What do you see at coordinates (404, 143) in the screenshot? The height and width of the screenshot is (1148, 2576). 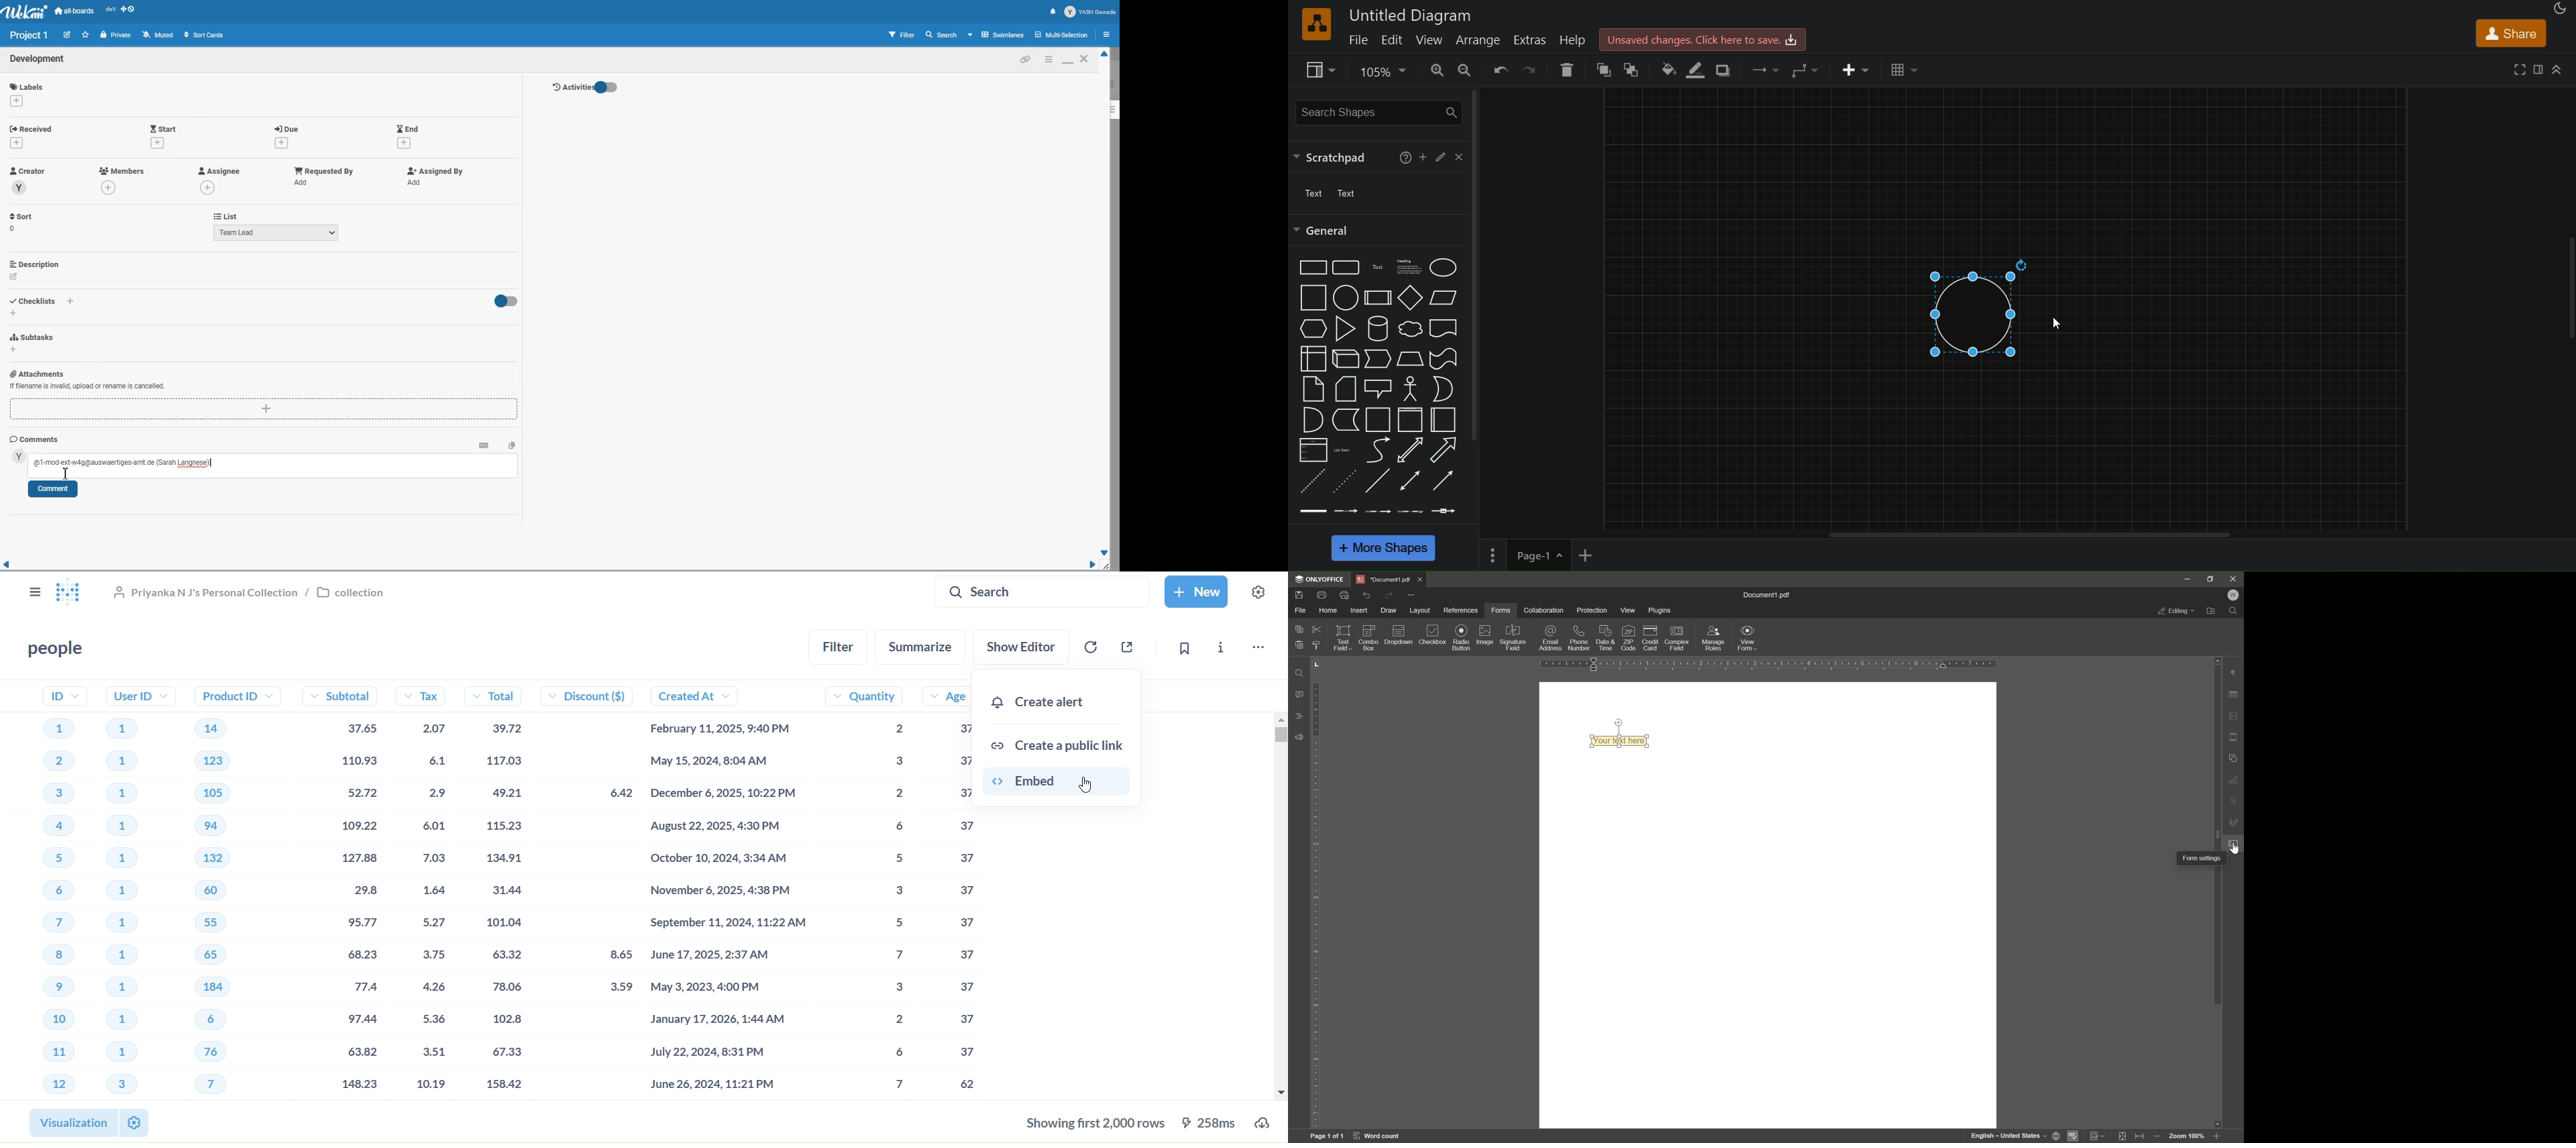 I see `add` at bounding box center [404, 143].